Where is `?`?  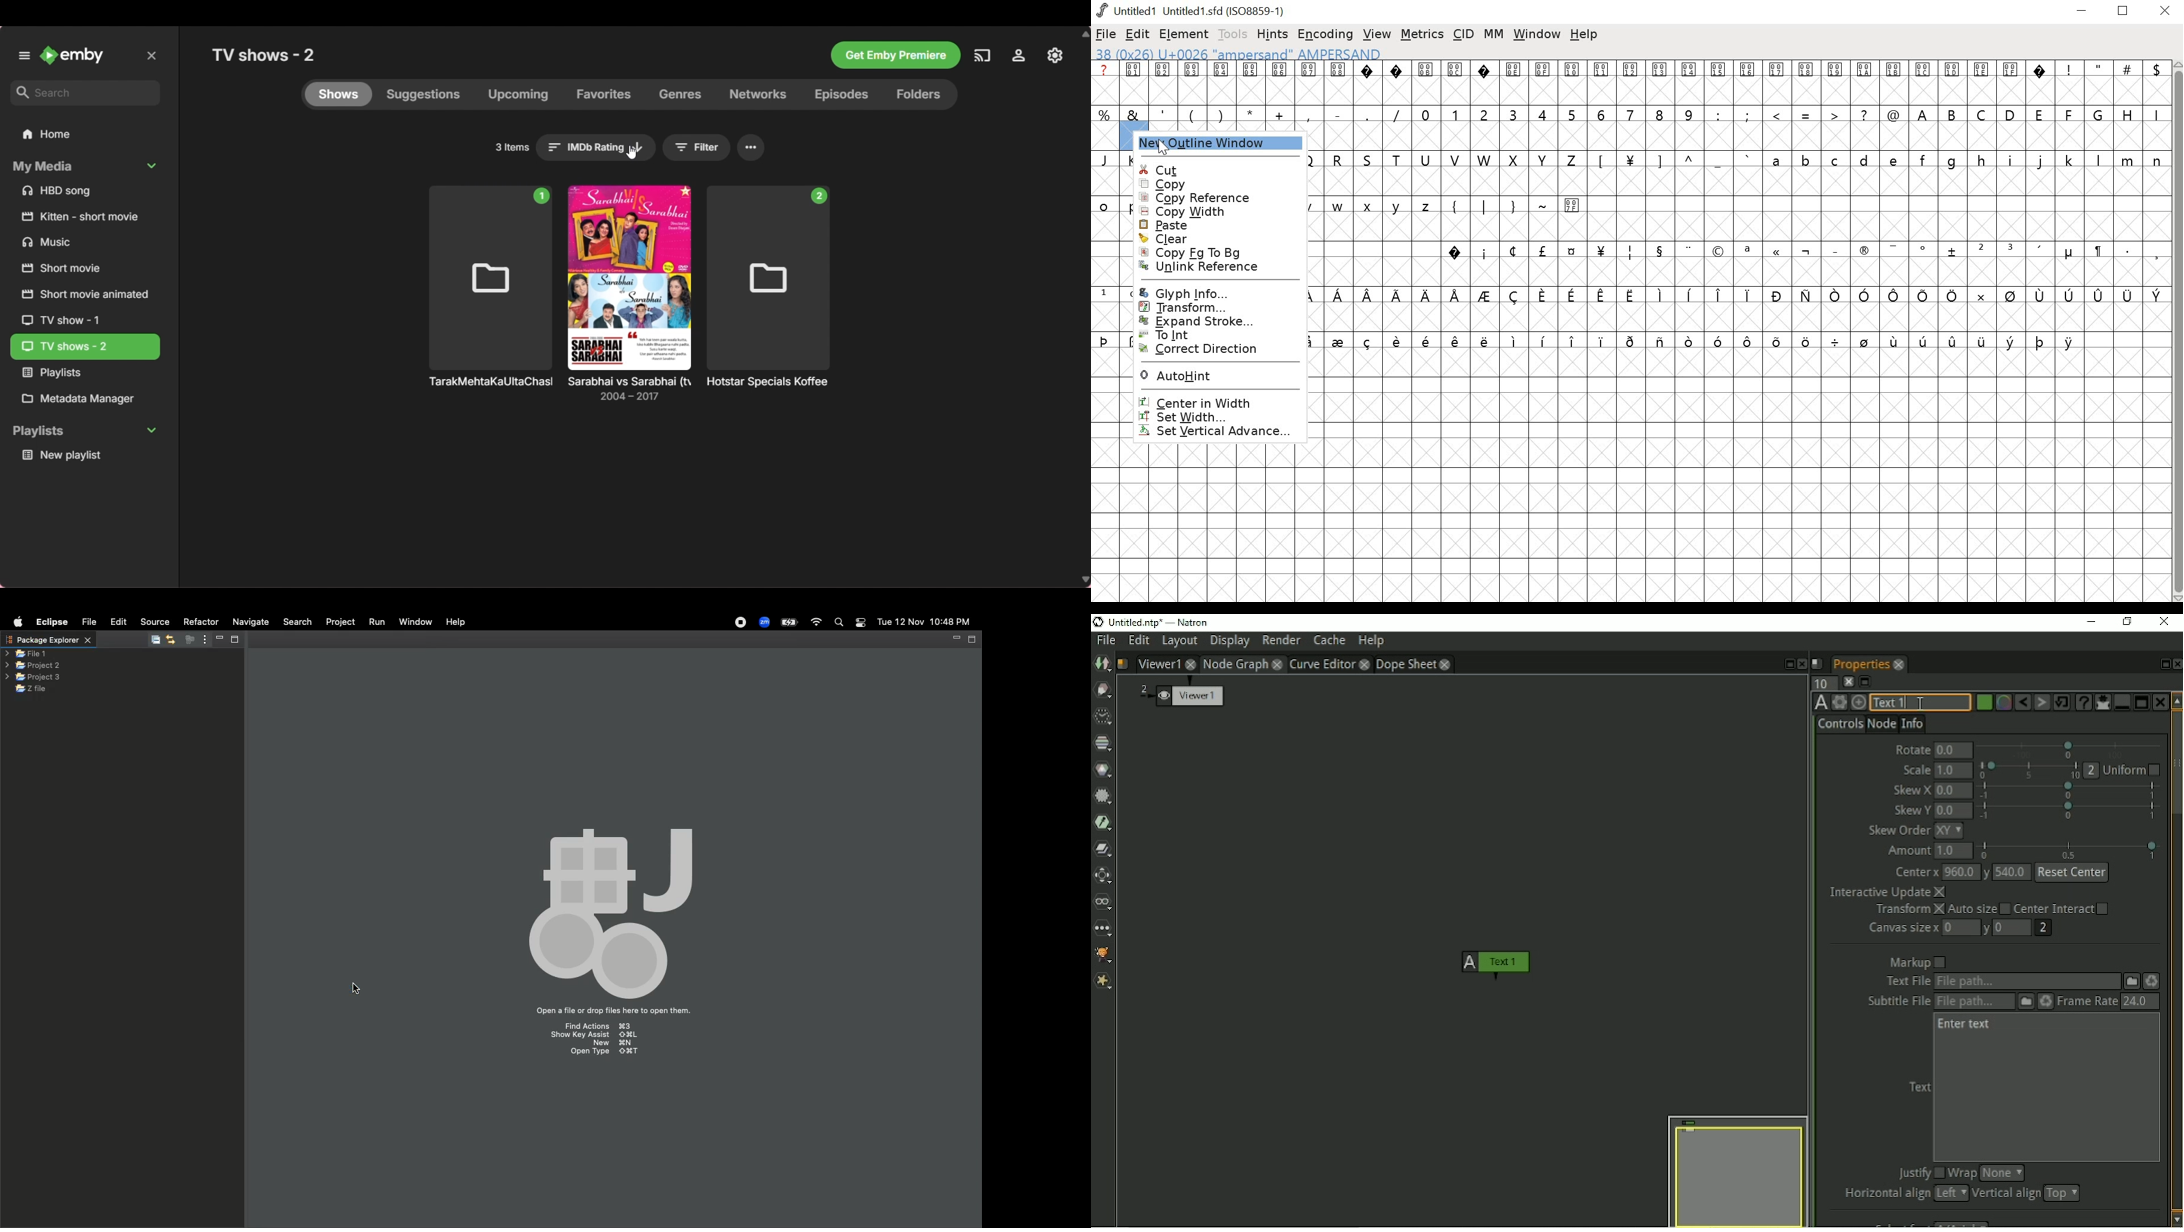
? is located at coordinates (1455, 250).